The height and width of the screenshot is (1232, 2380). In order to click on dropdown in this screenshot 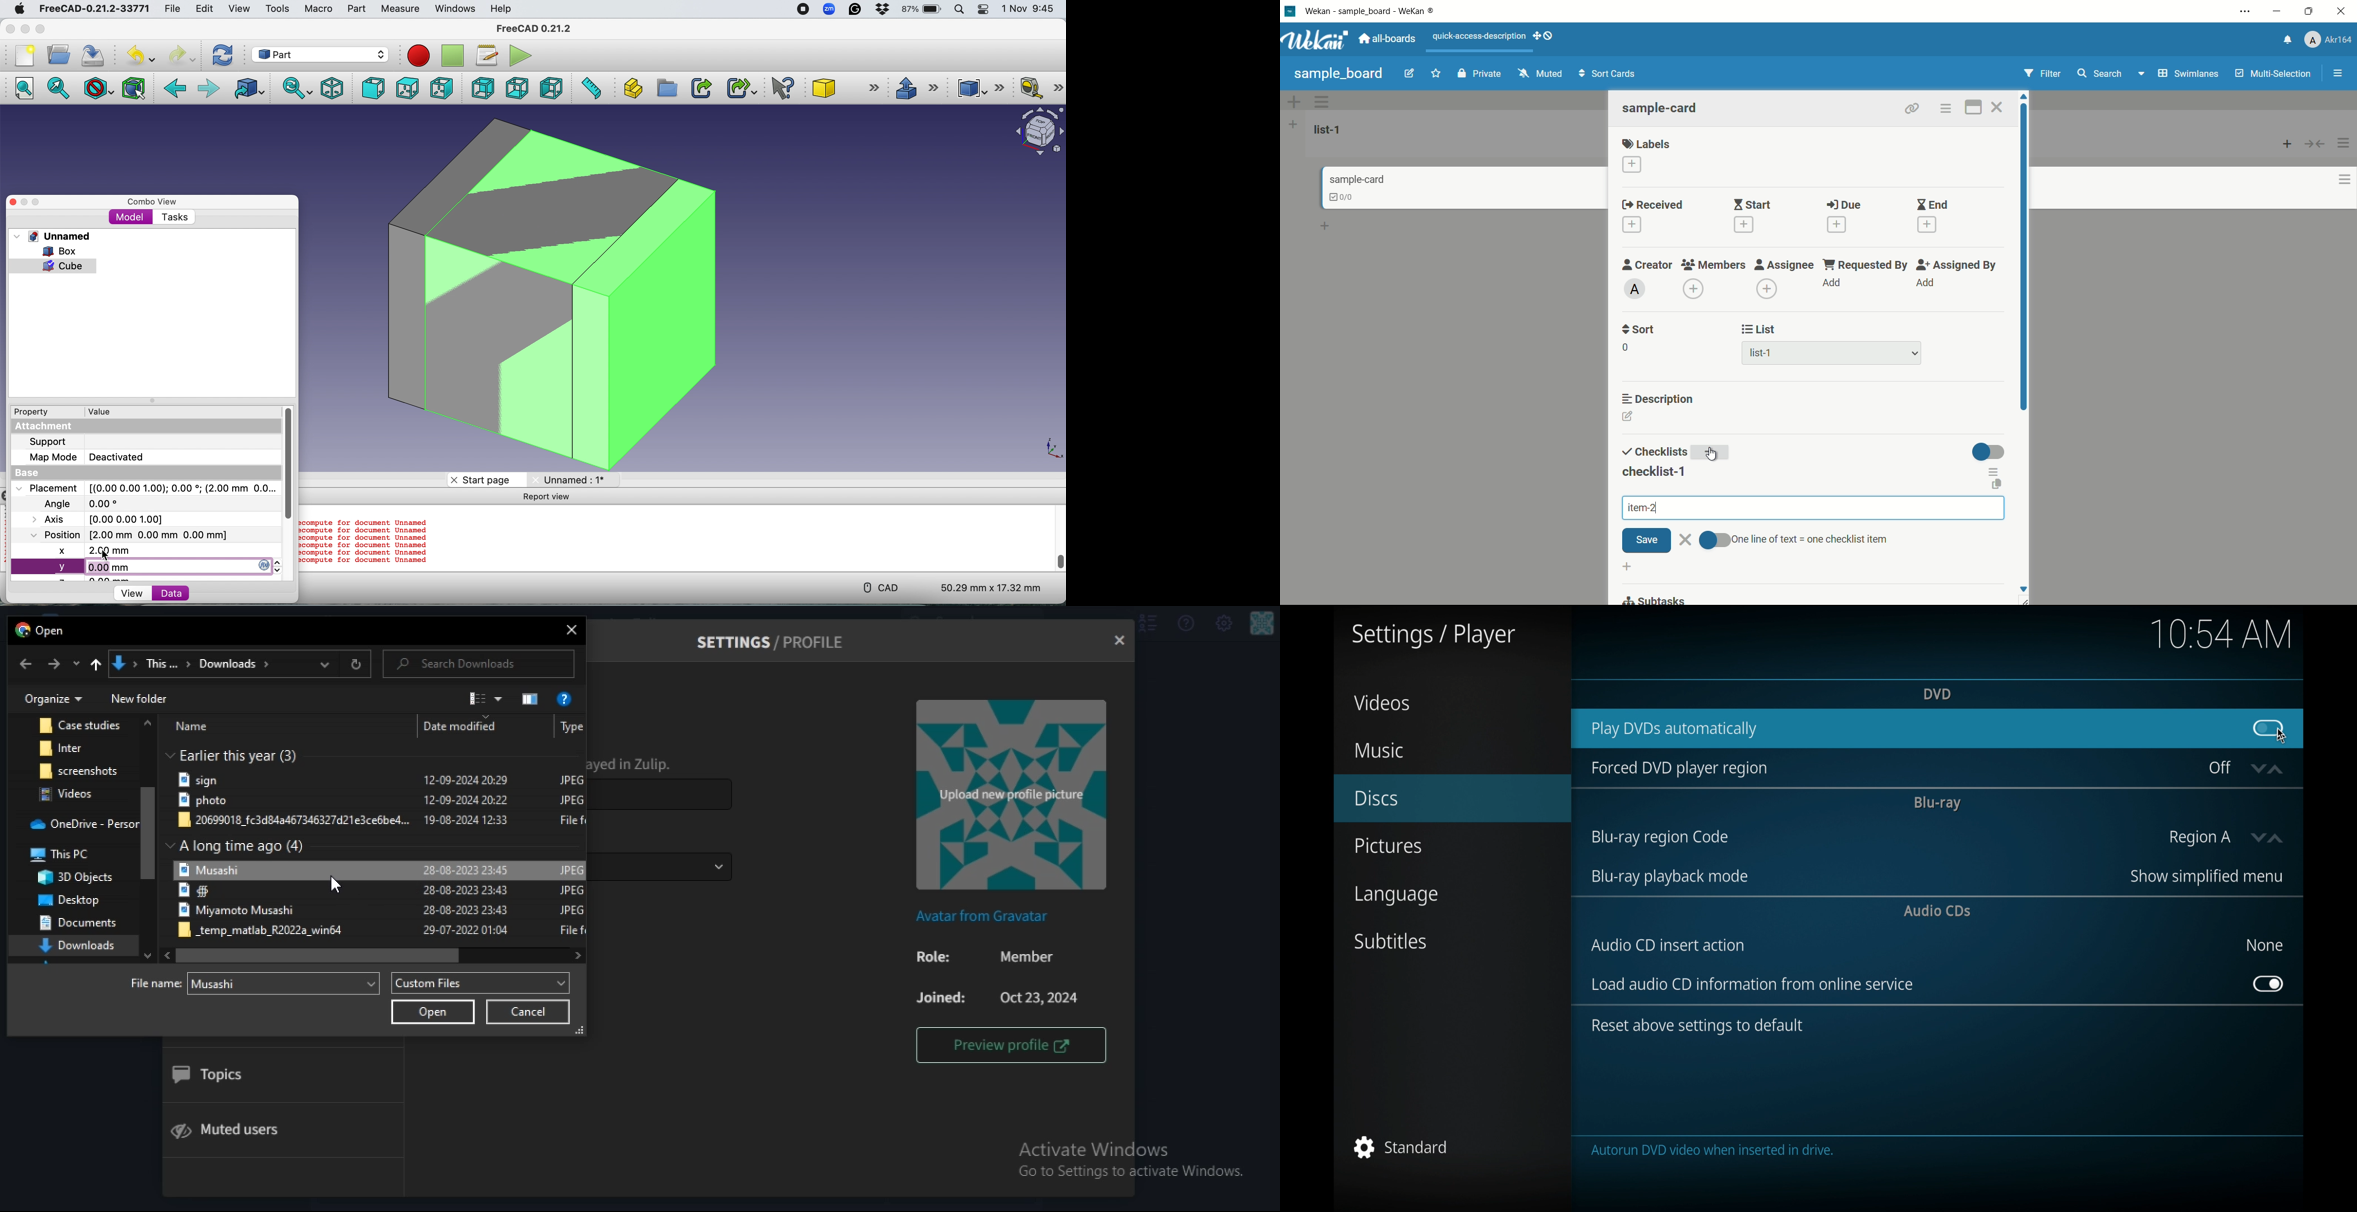, I will do `click(239, 693)`.